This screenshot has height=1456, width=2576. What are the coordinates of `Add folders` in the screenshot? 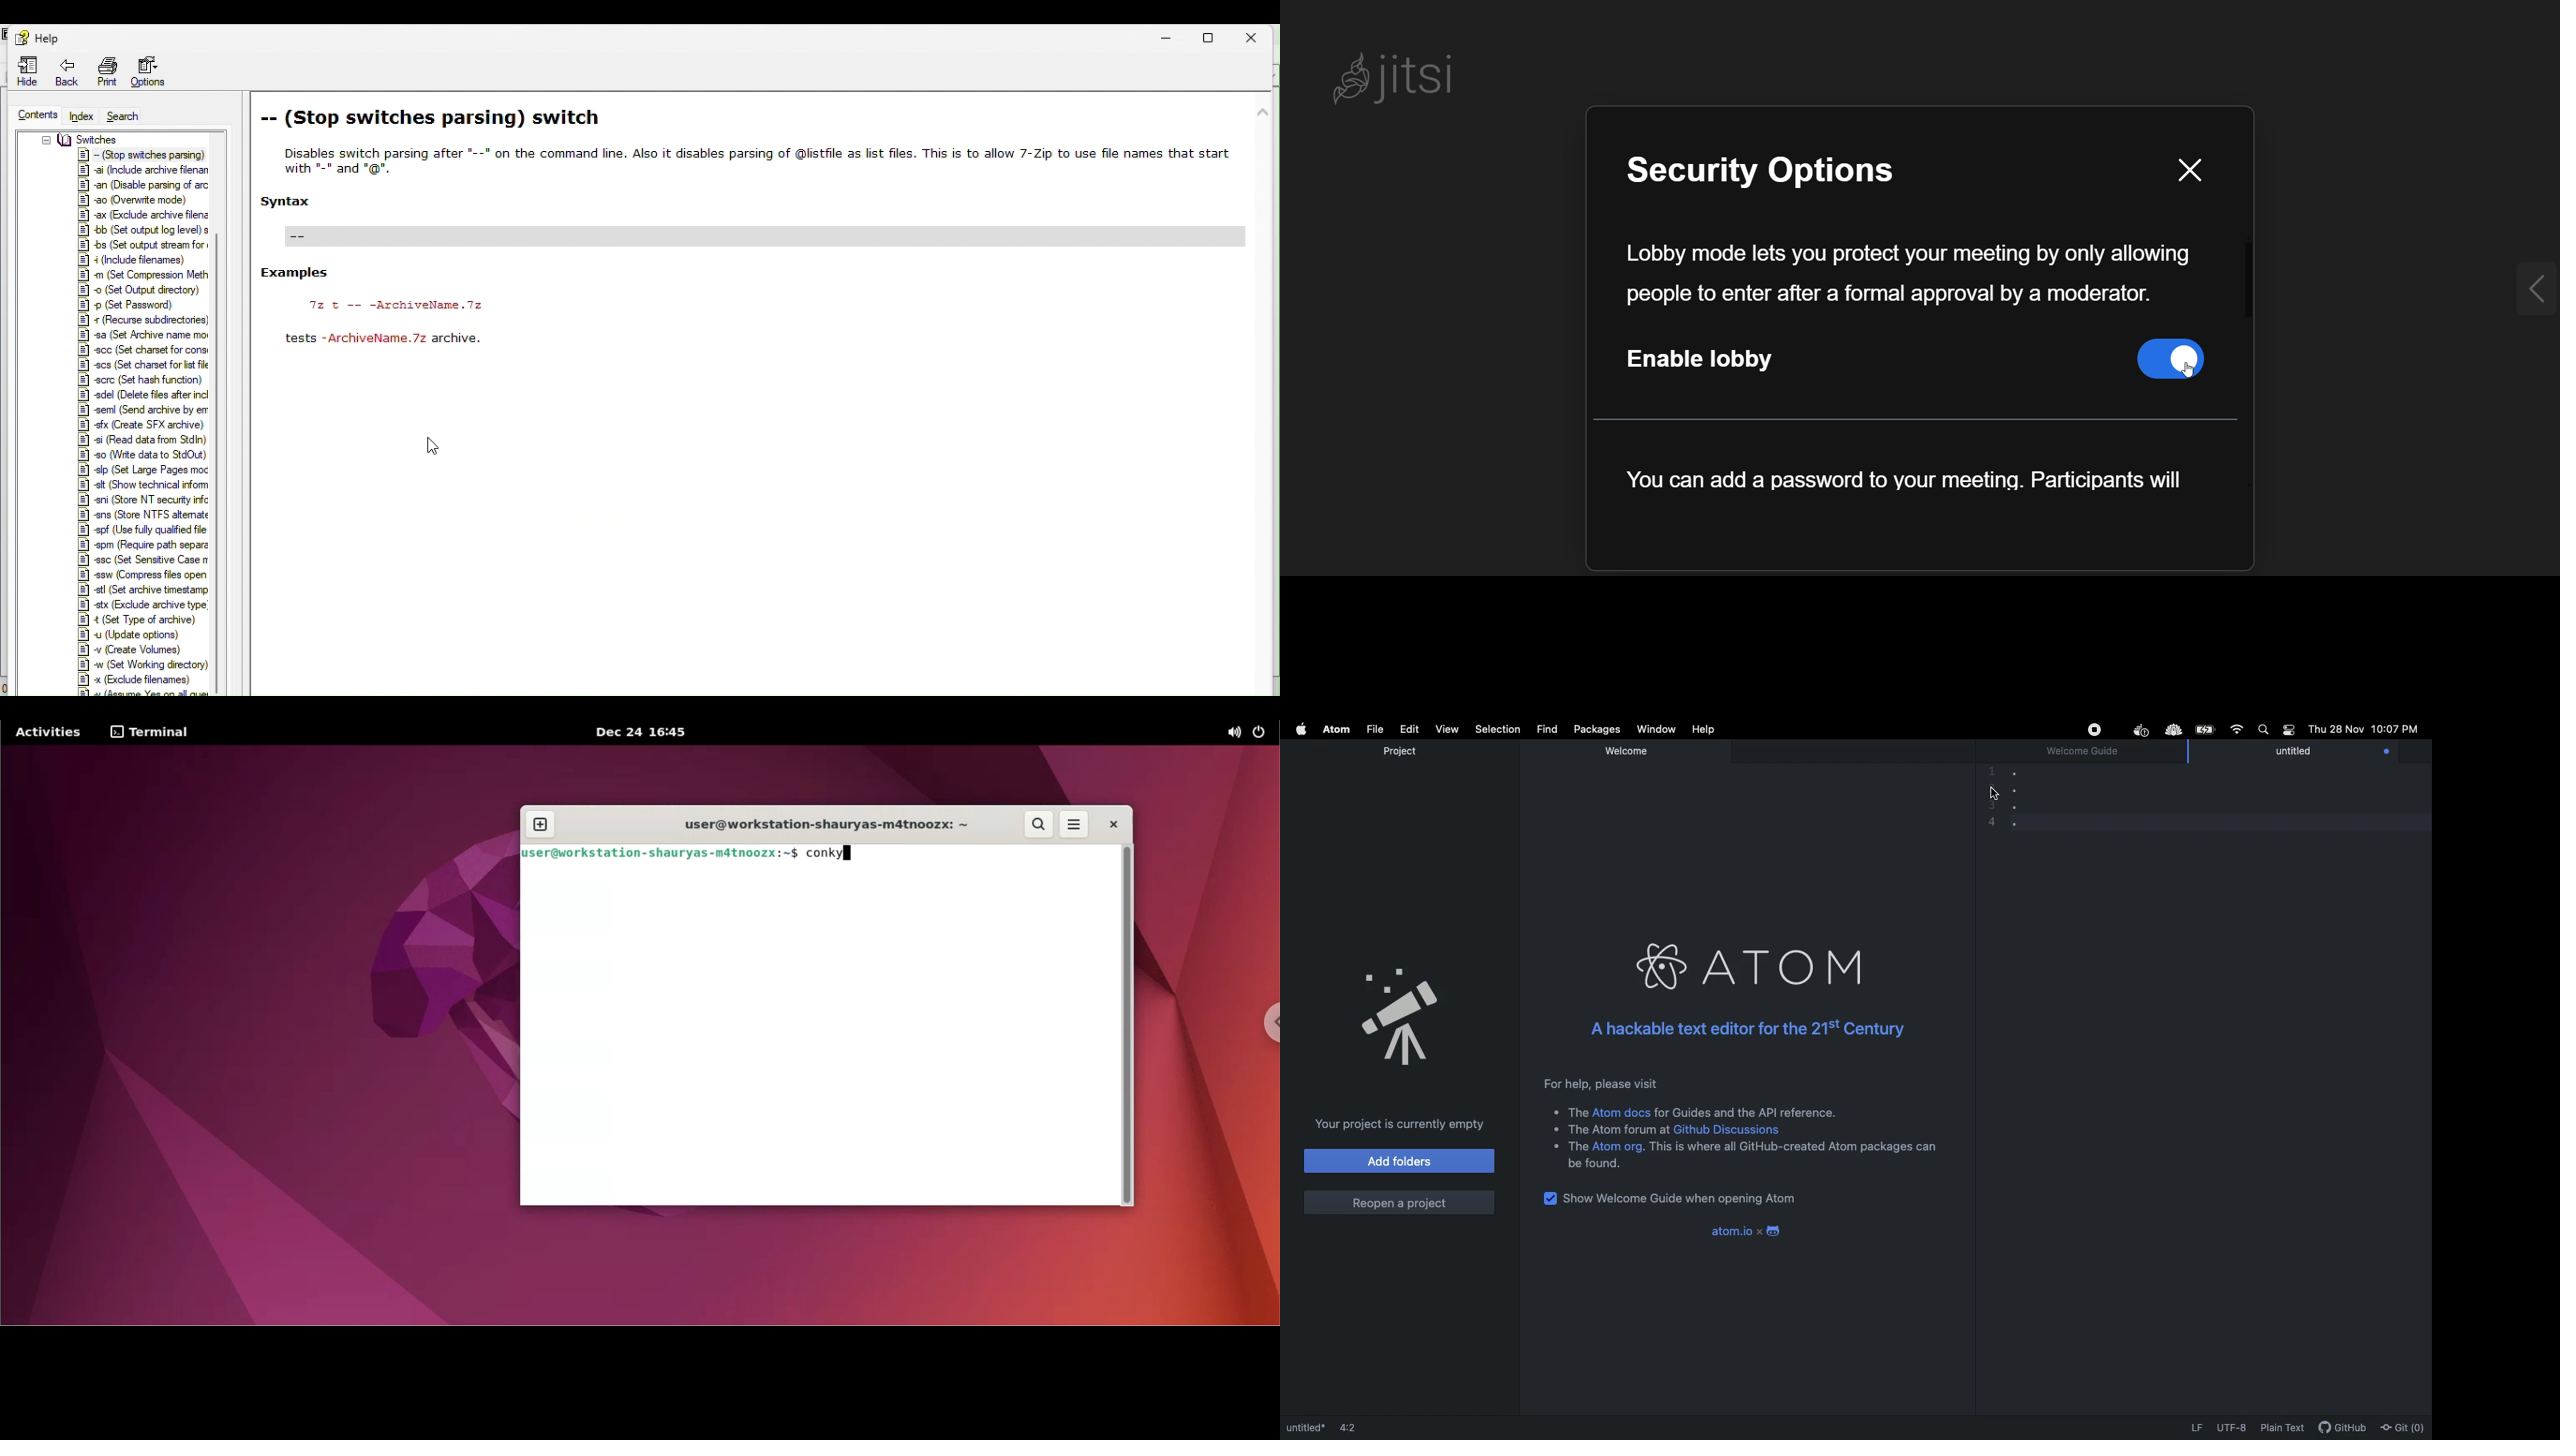 It's located at (1398, 1161).